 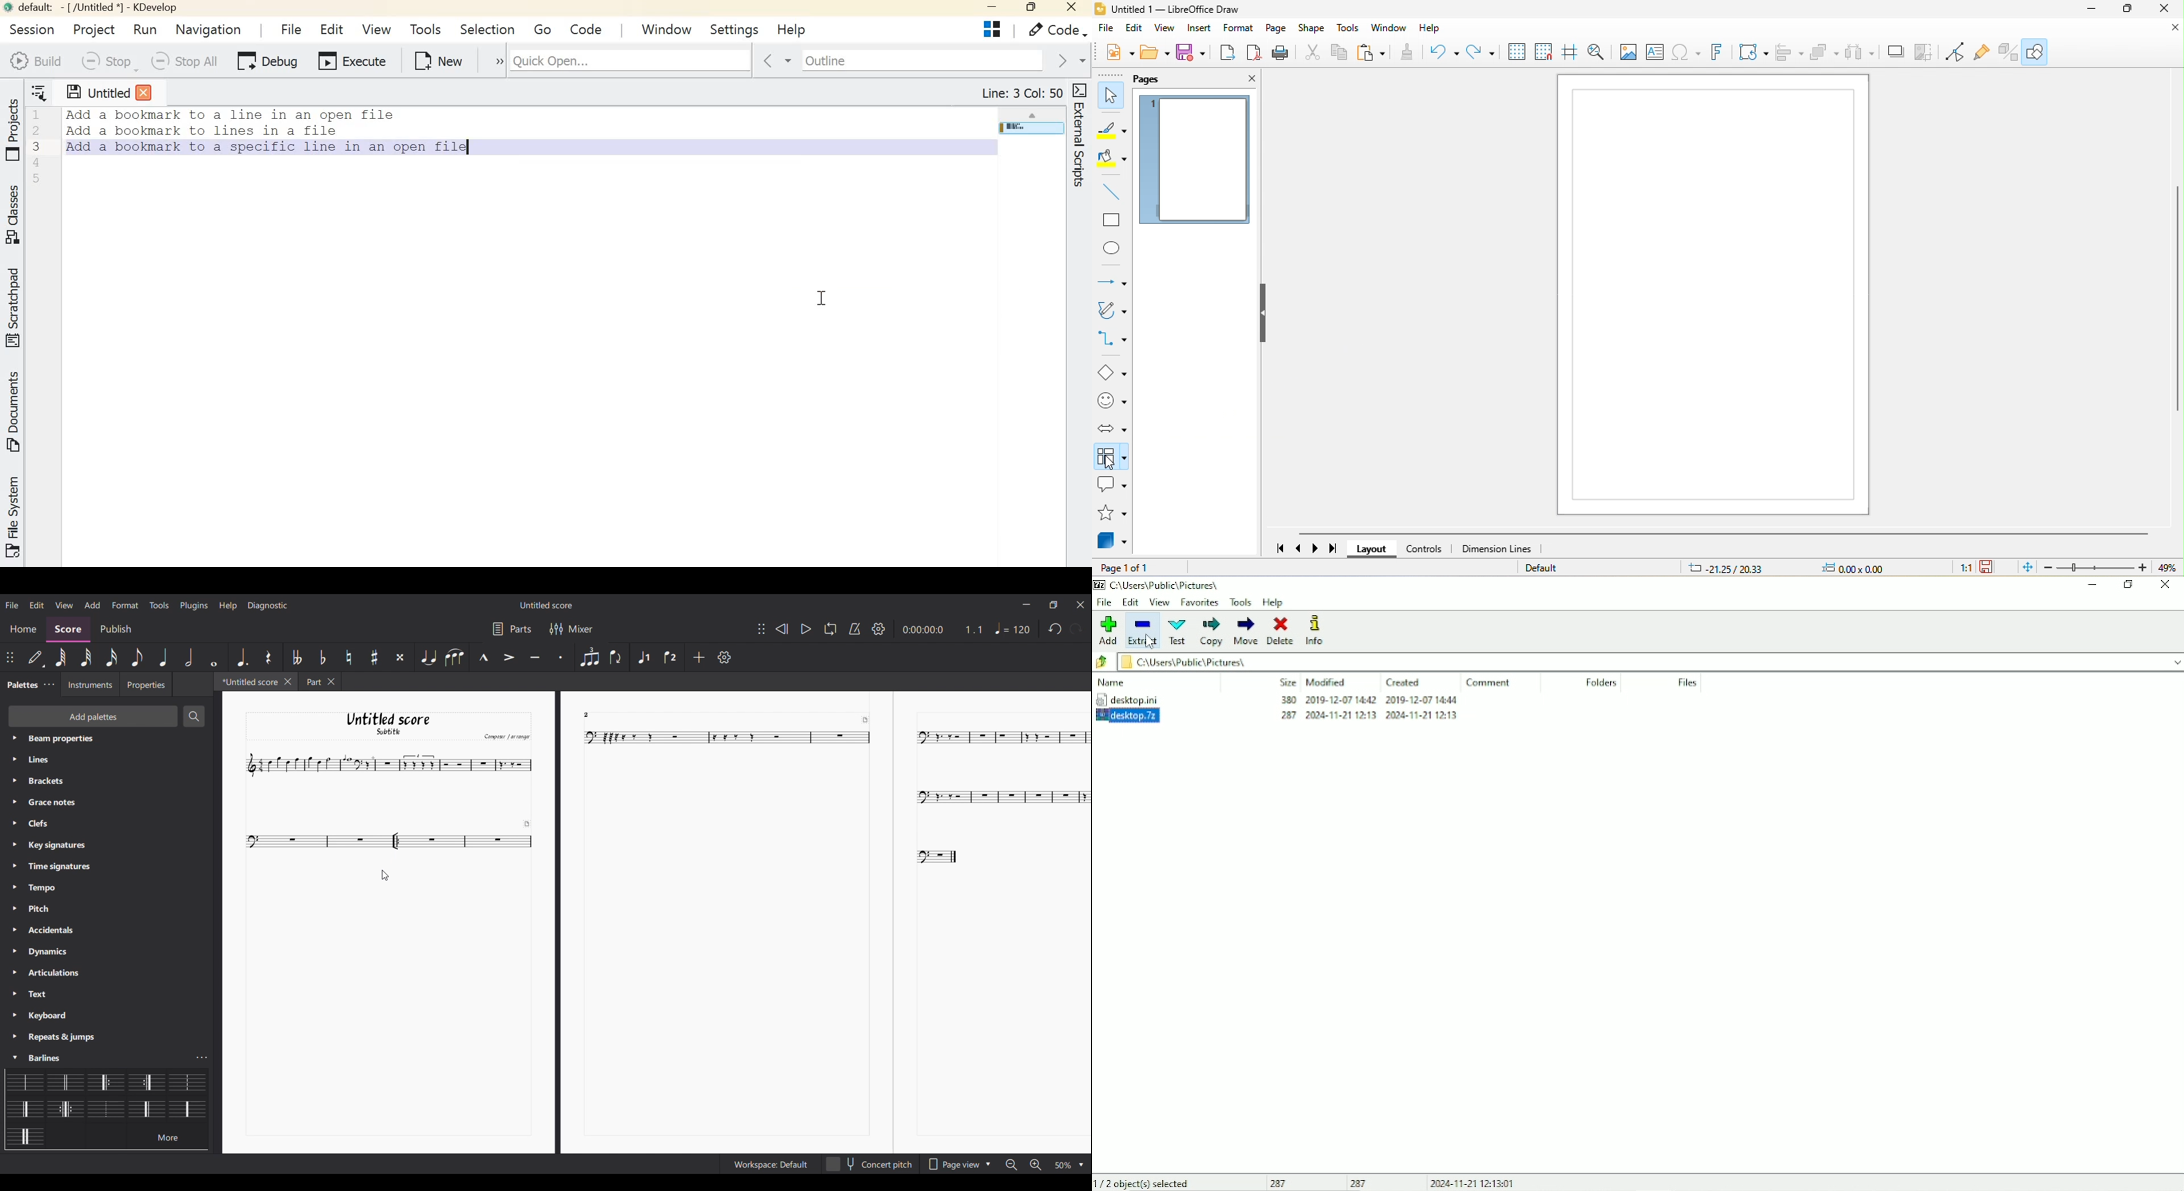 What do you see at coordinates (1787, 53) in the screenshot?
I see `align object` at bounding box center [1787, 53].